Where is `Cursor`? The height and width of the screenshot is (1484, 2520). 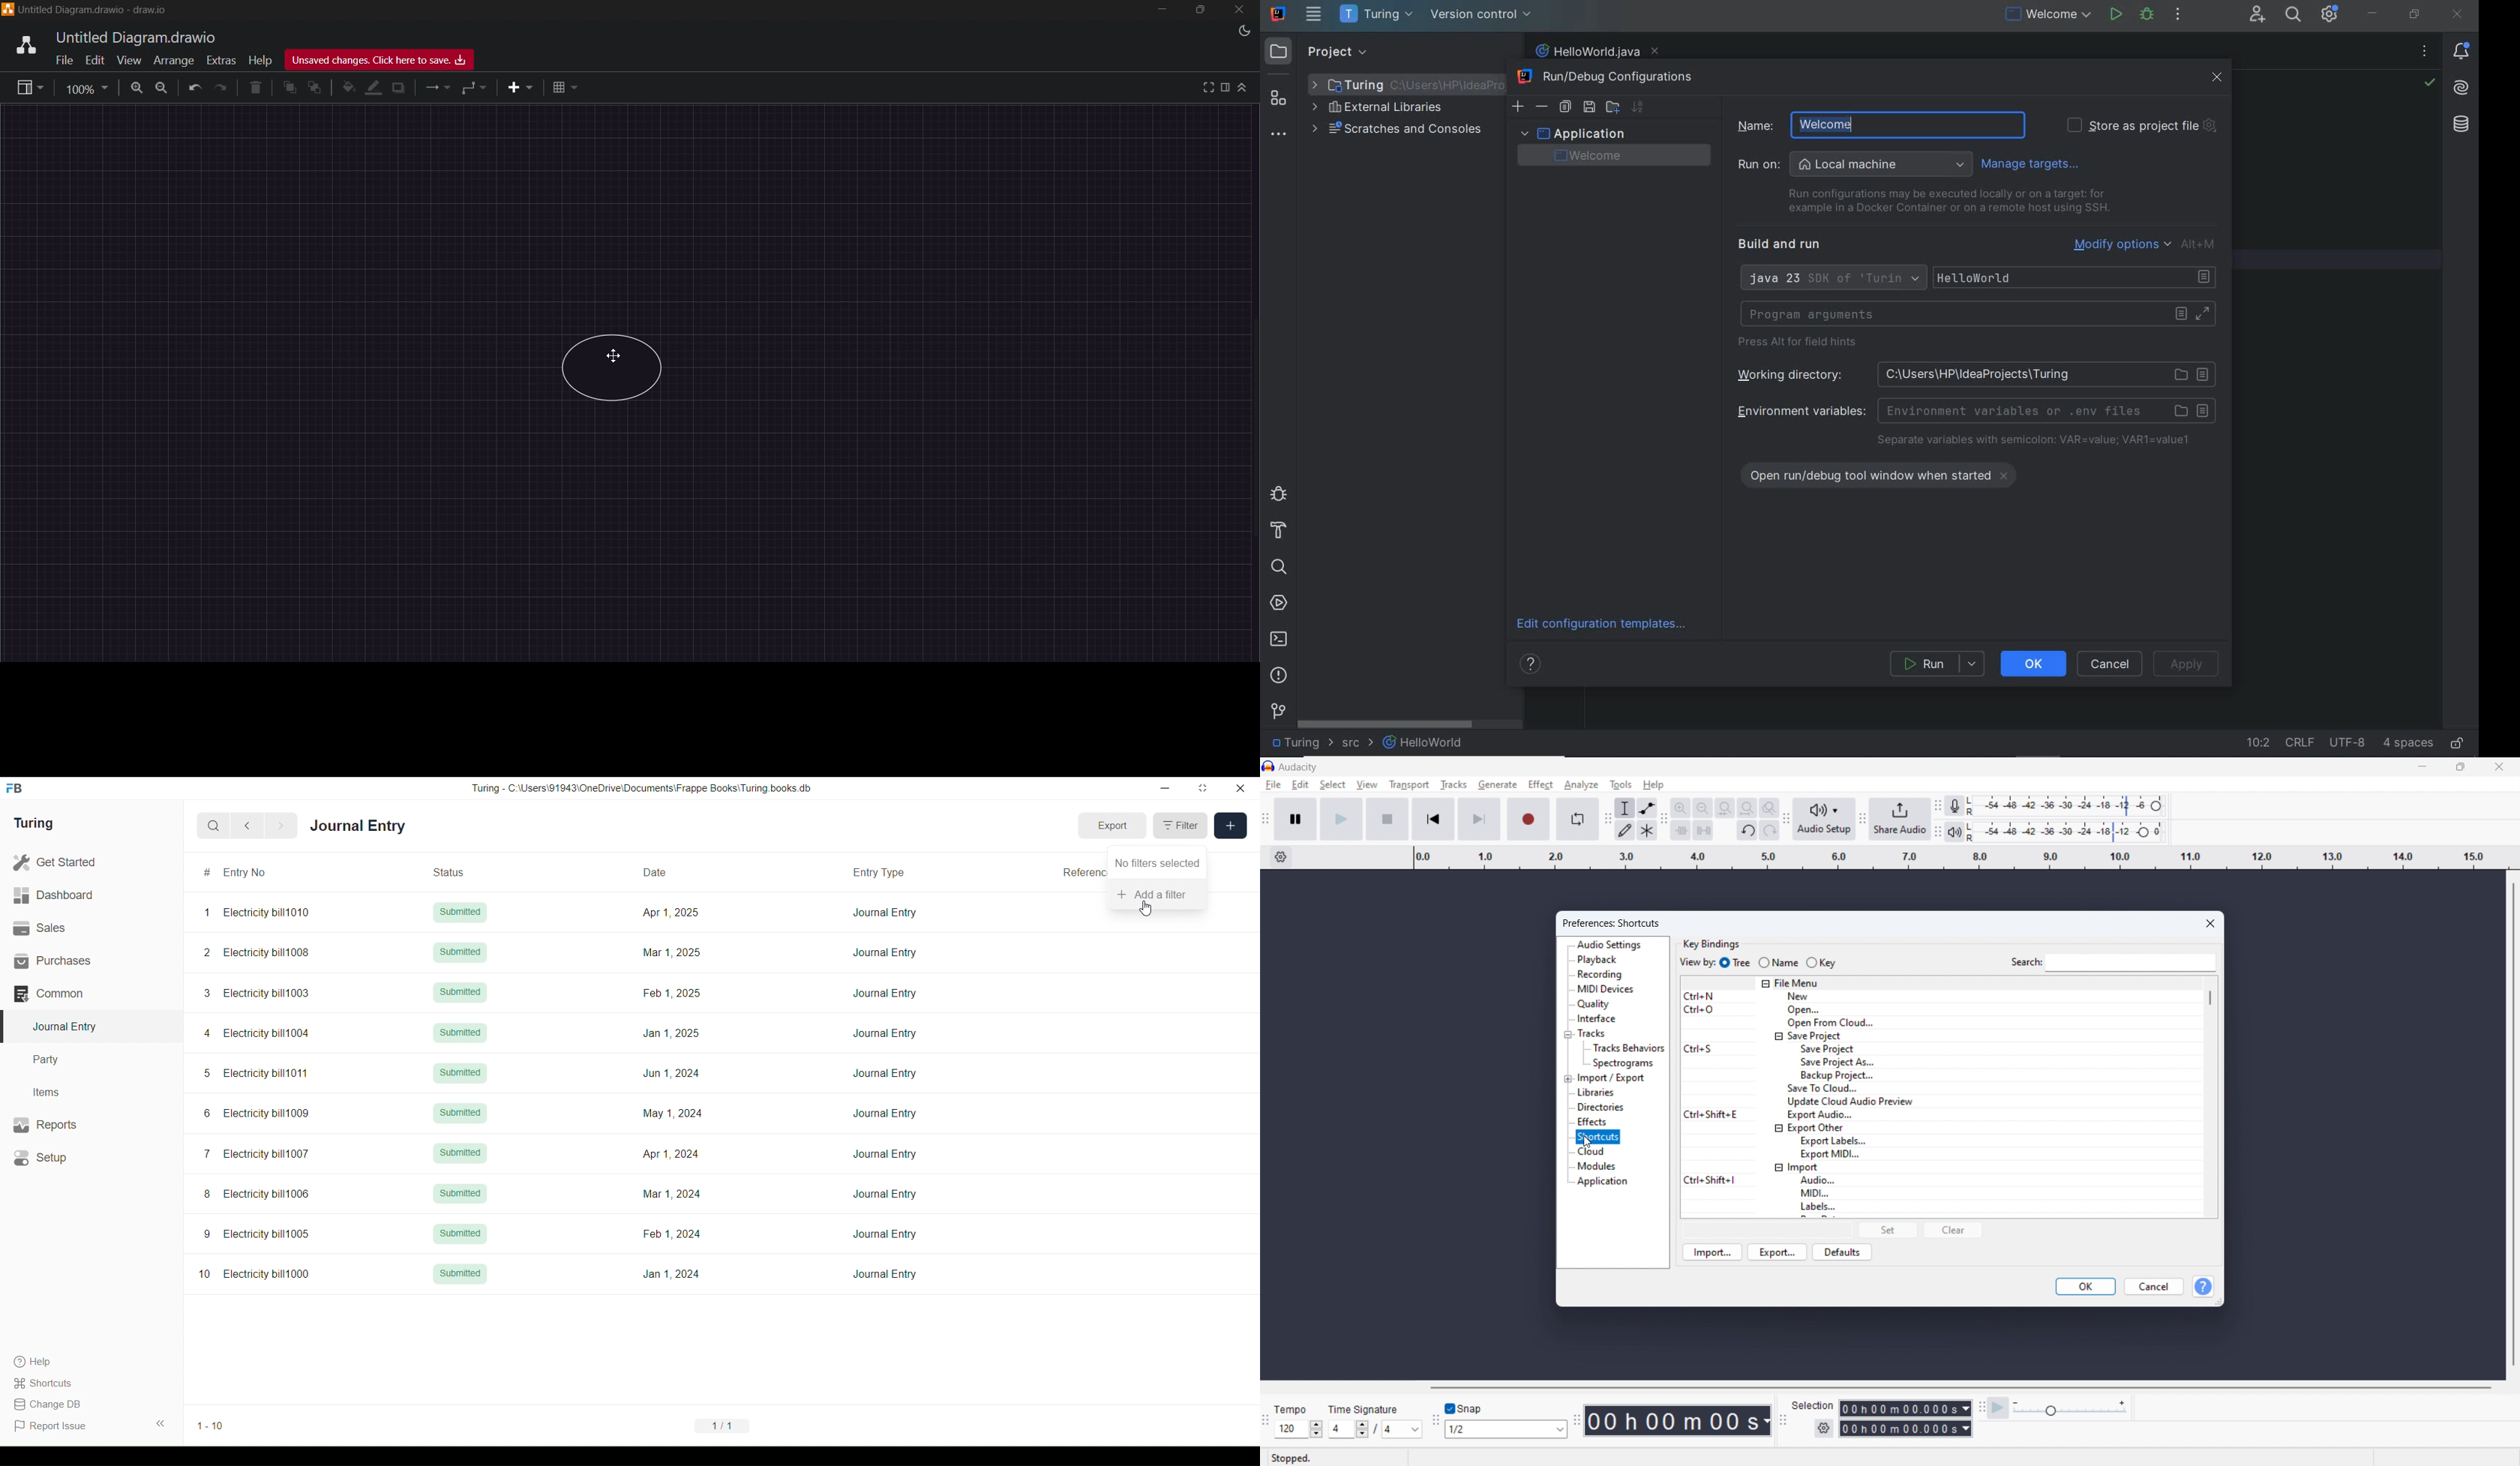
Cursor is located at coordinates (1144, 908).